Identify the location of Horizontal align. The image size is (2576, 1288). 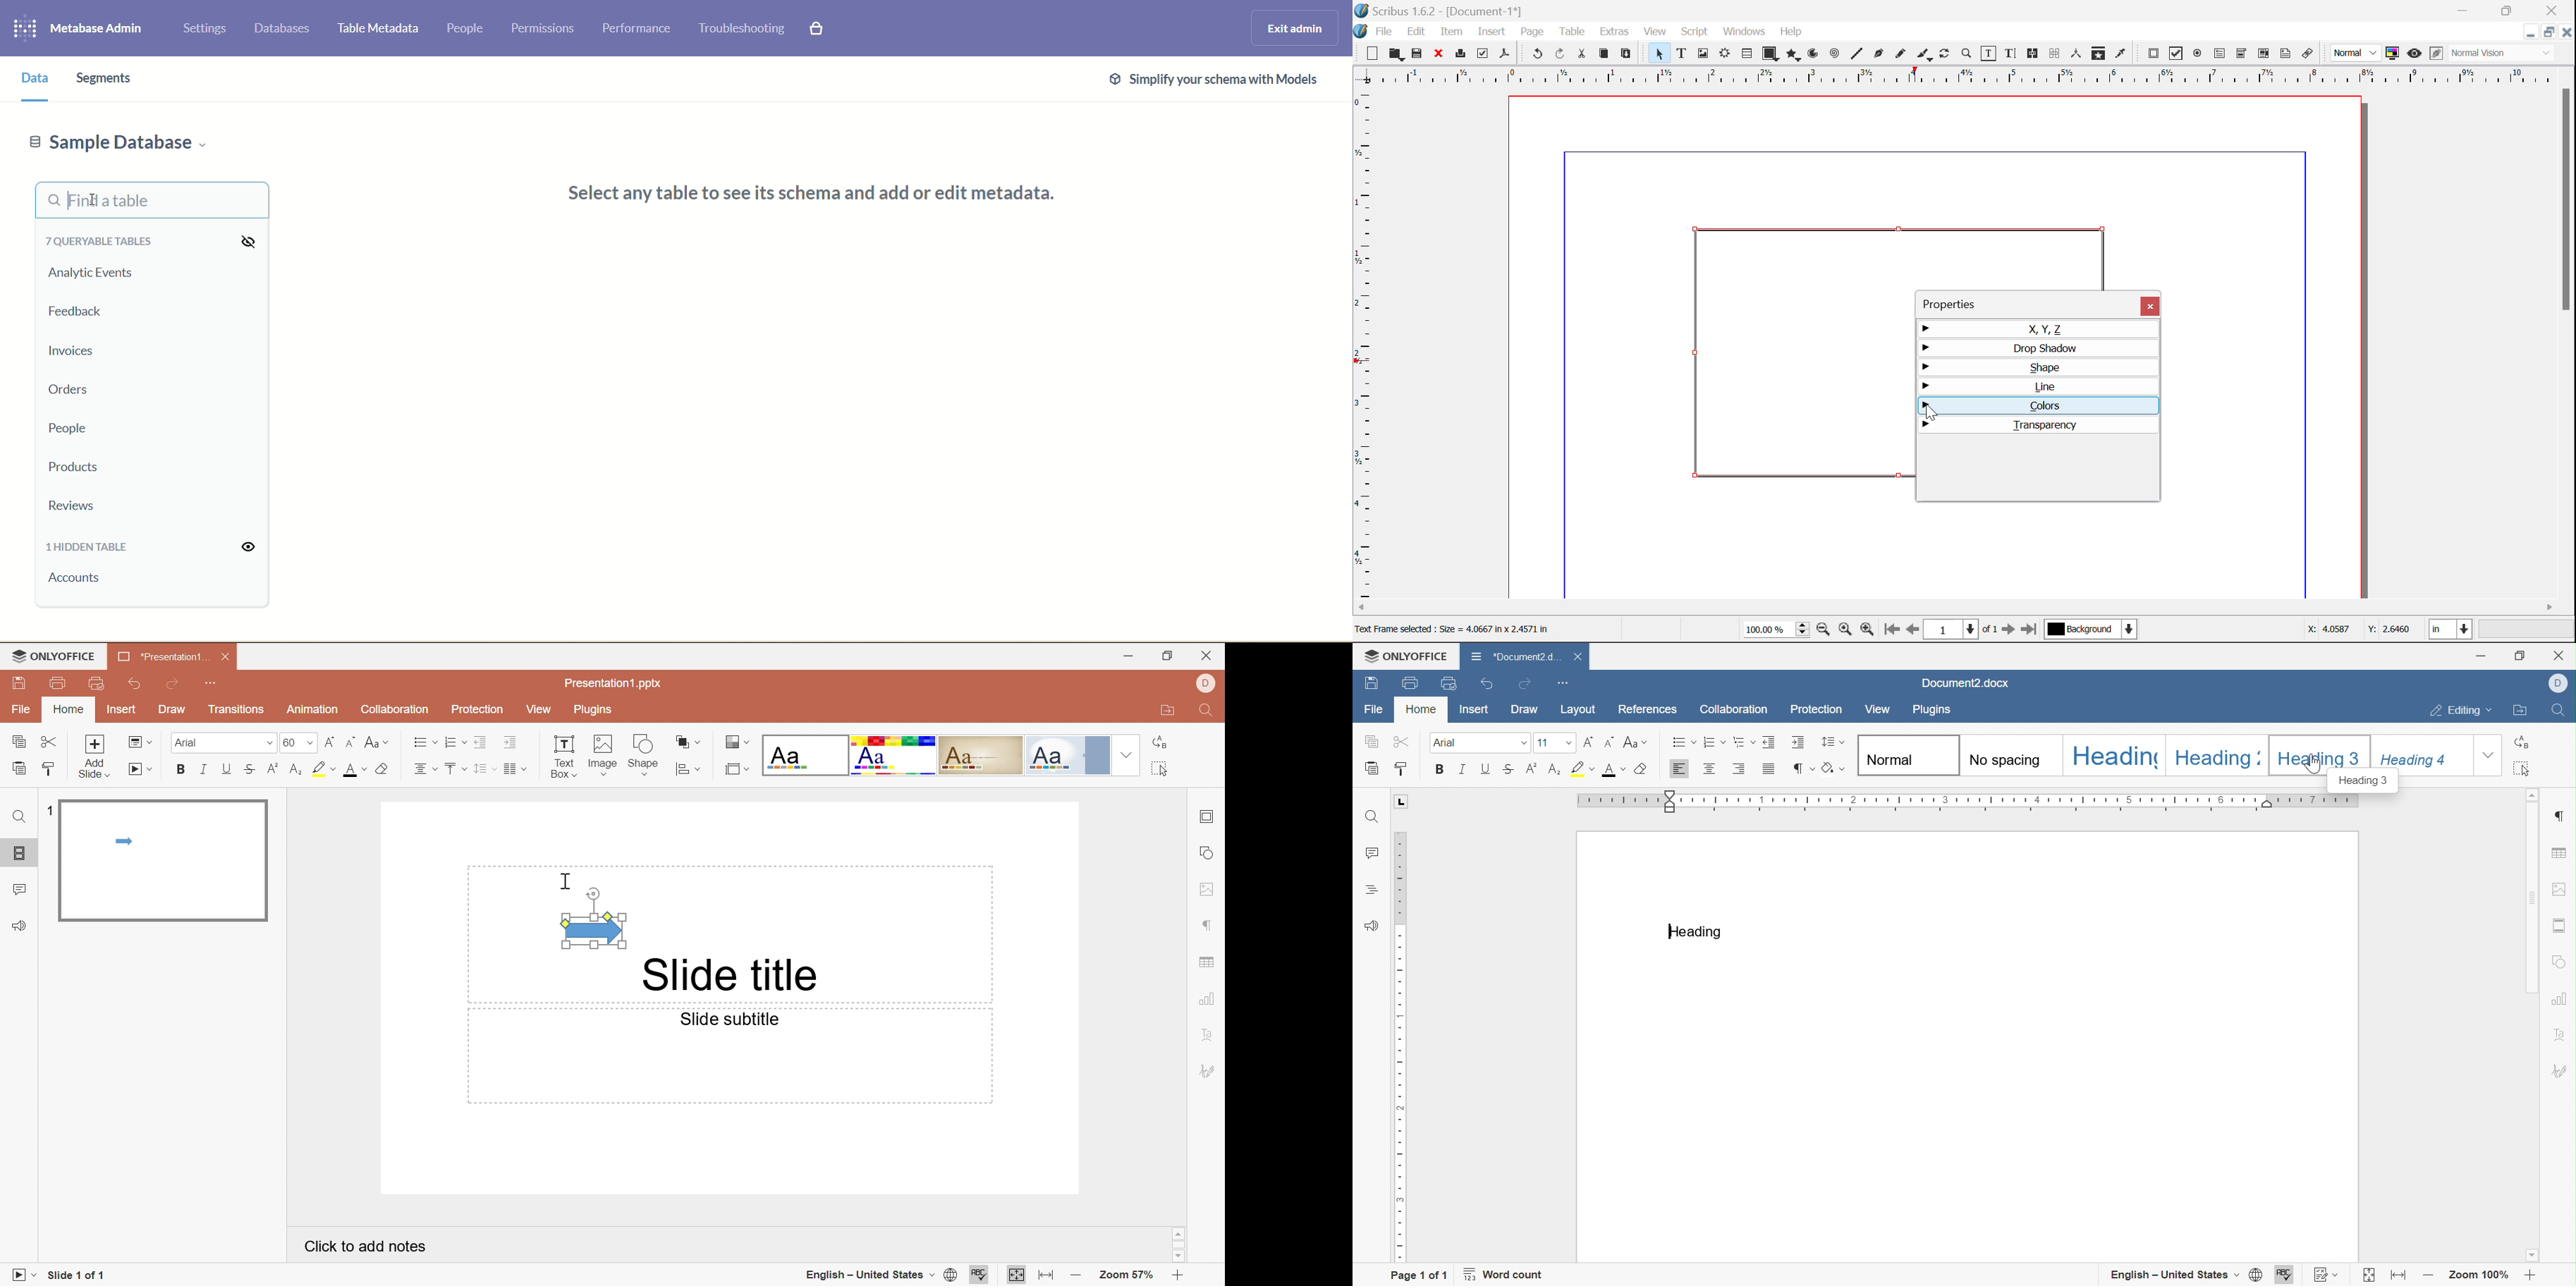
(425, 769).